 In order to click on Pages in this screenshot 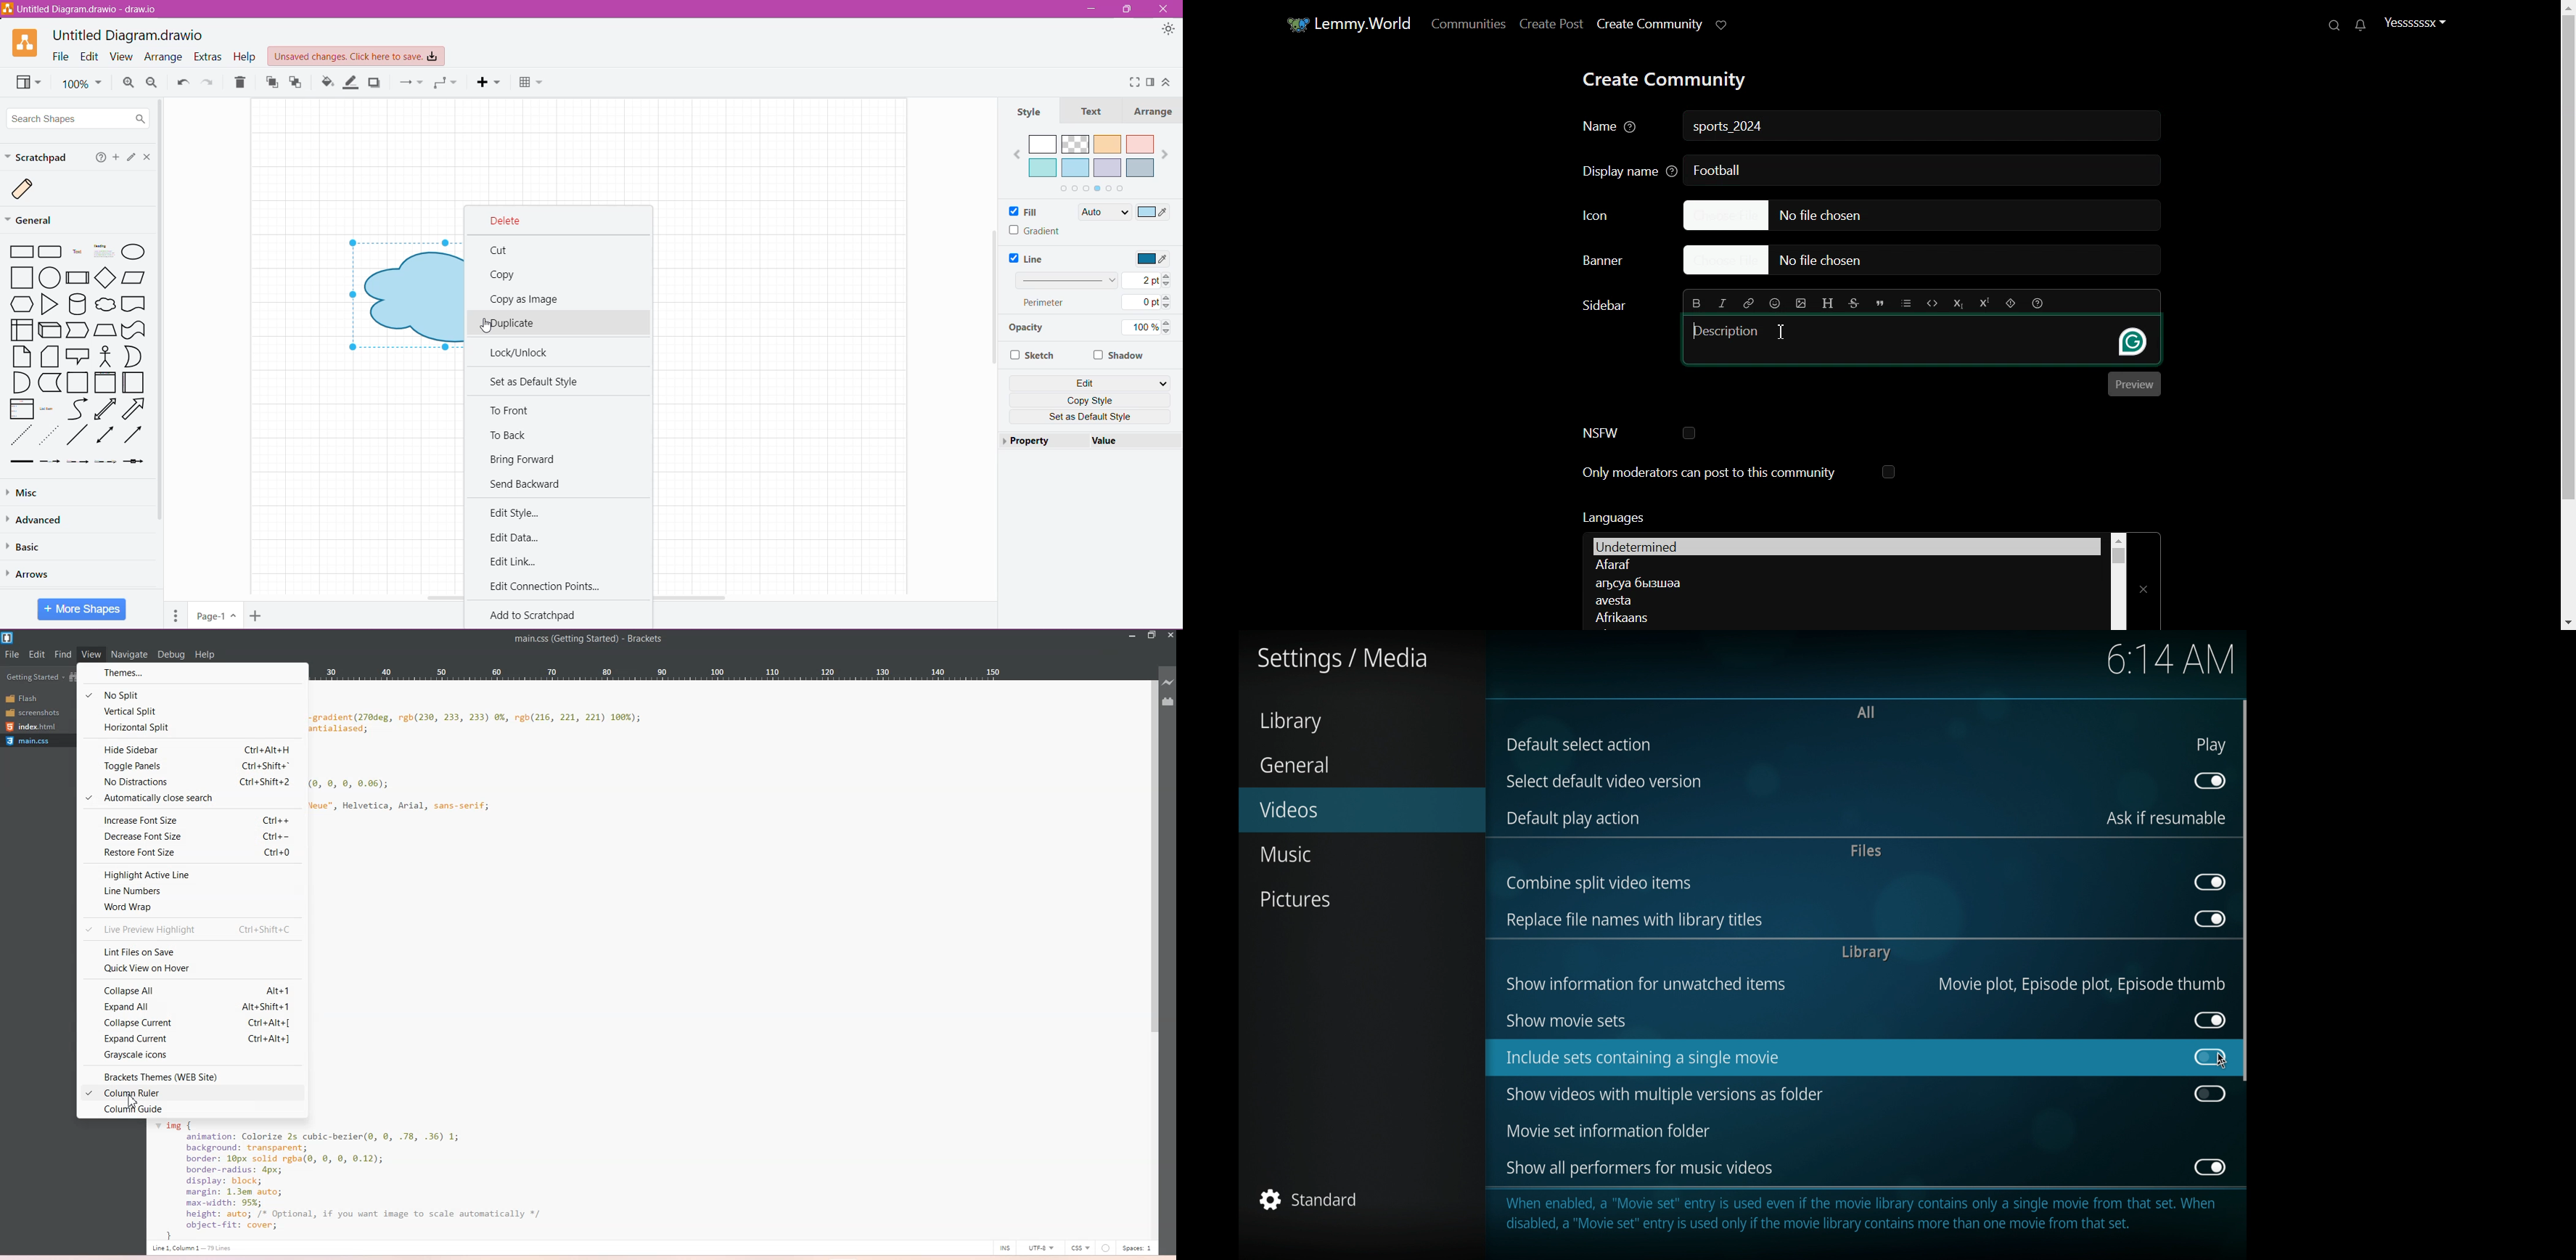, I will do `click(176, 615)`.